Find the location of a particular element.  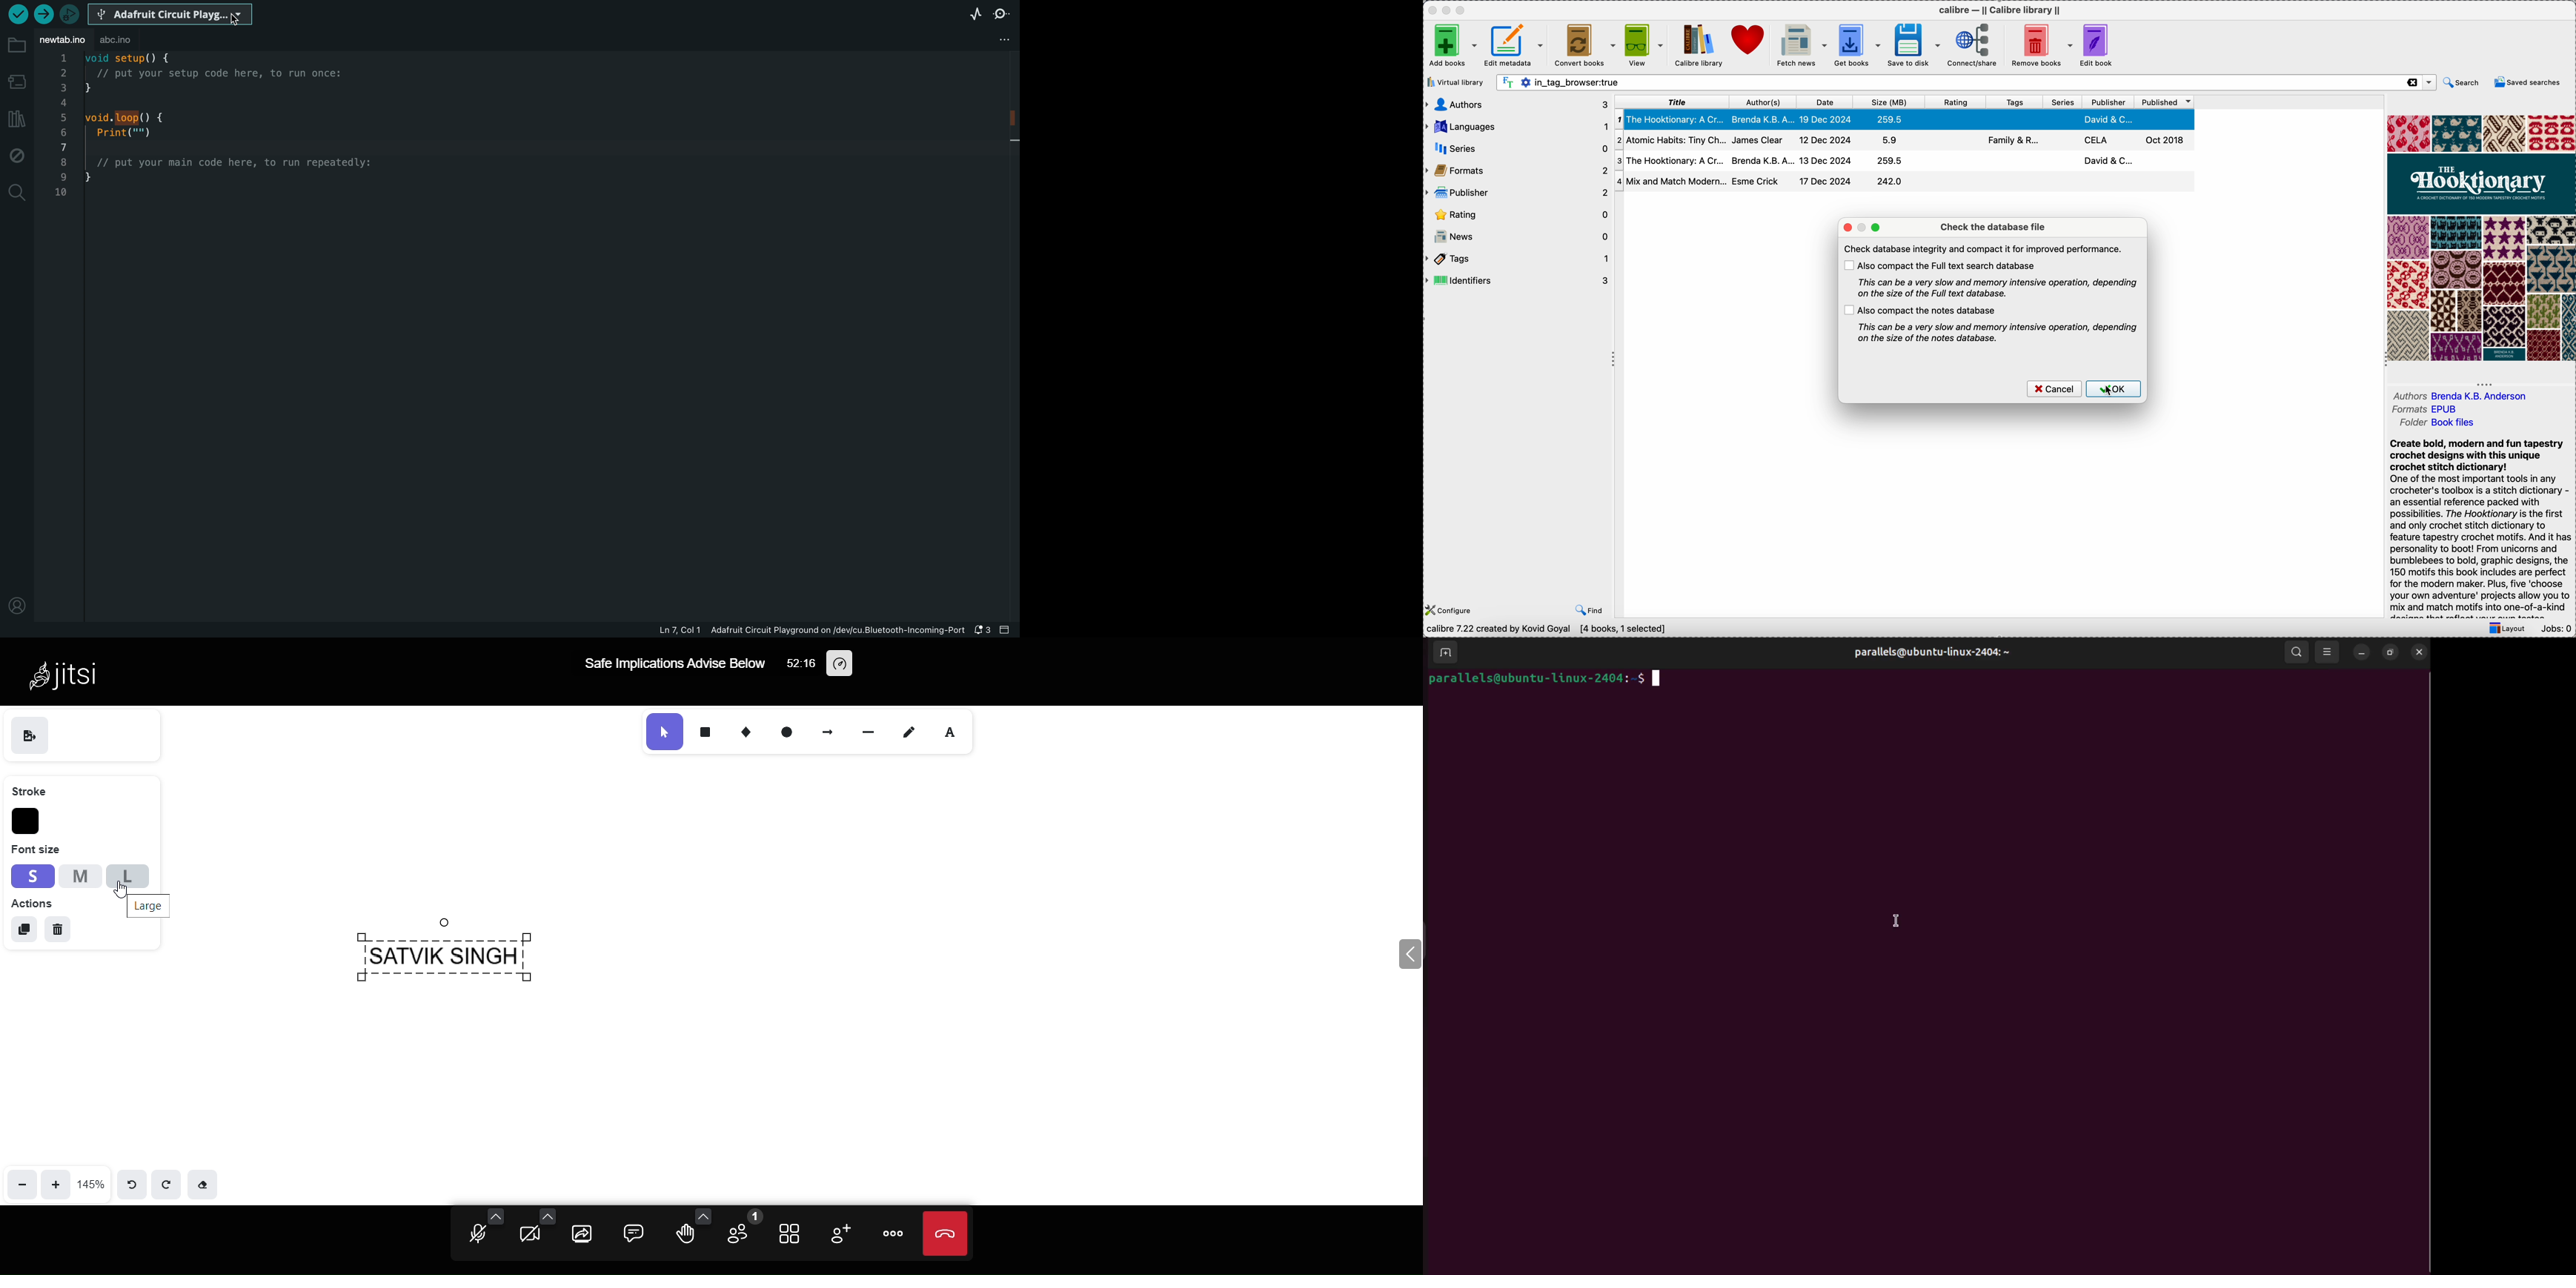

white board size is located at coordinates (91, 1183).